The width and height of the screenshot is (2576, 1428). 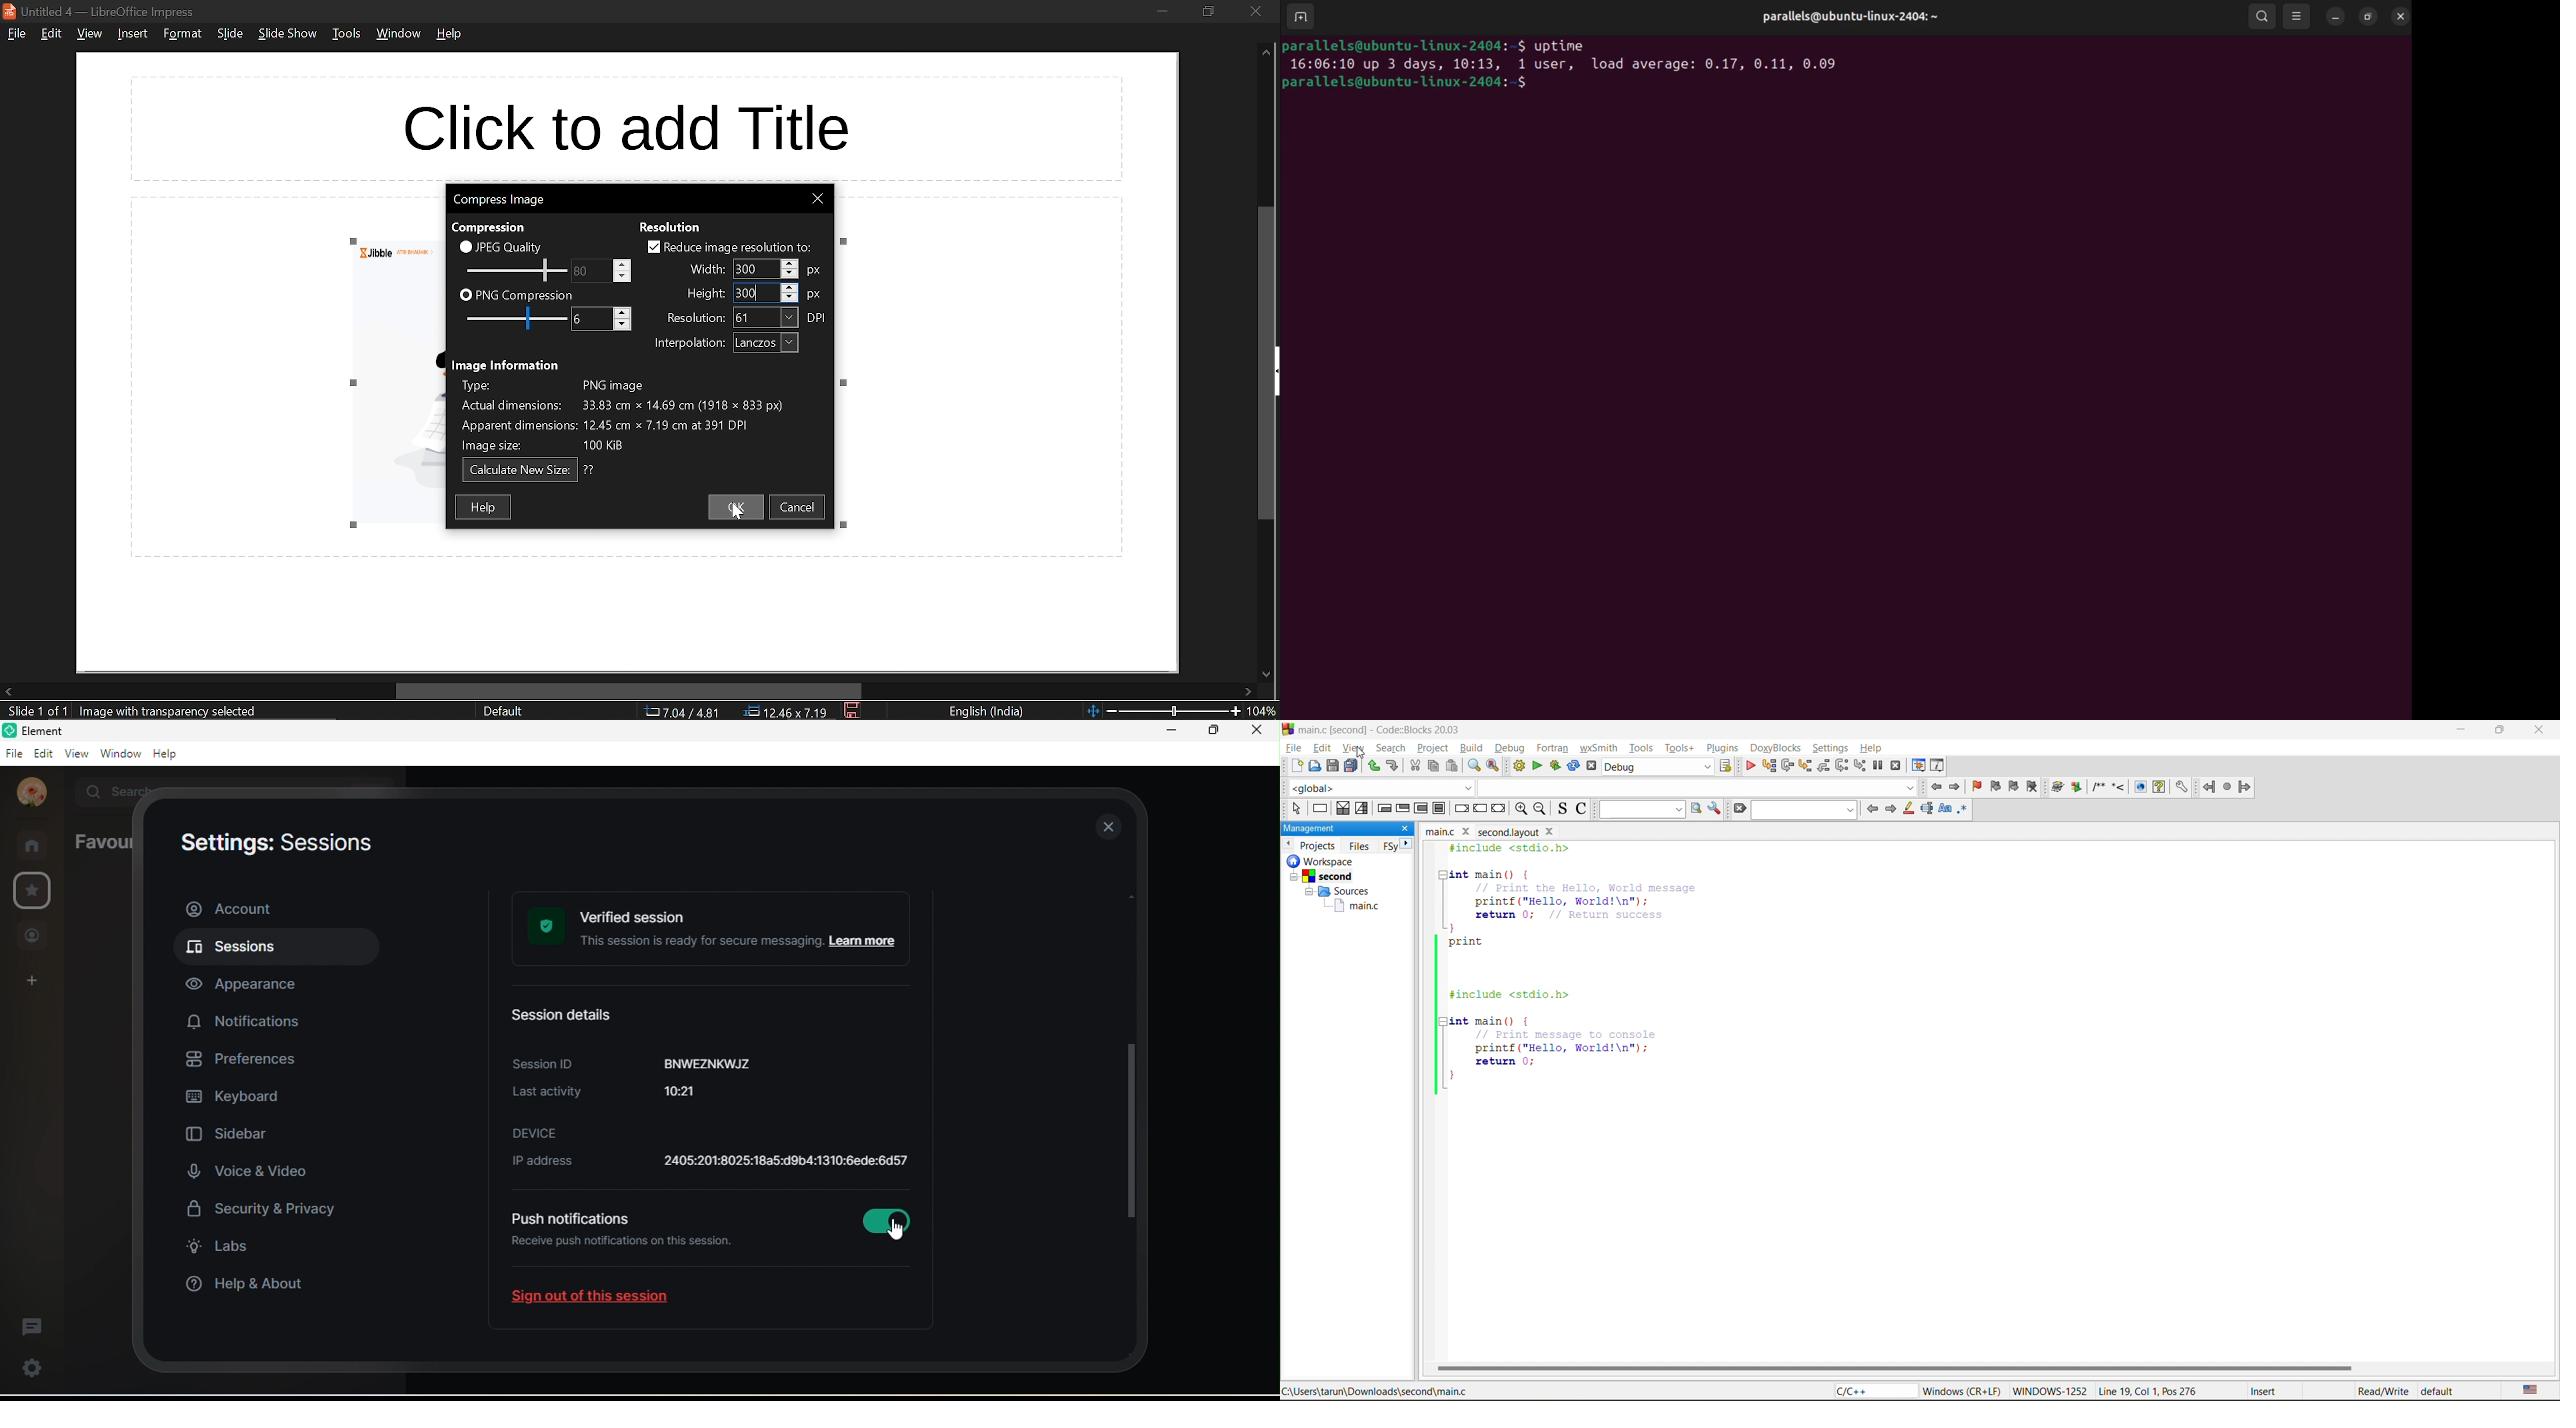 What do you see at coordinates (1680, 748) in the screenshot?
I see `tools+` at bounding box center [1680, 748].